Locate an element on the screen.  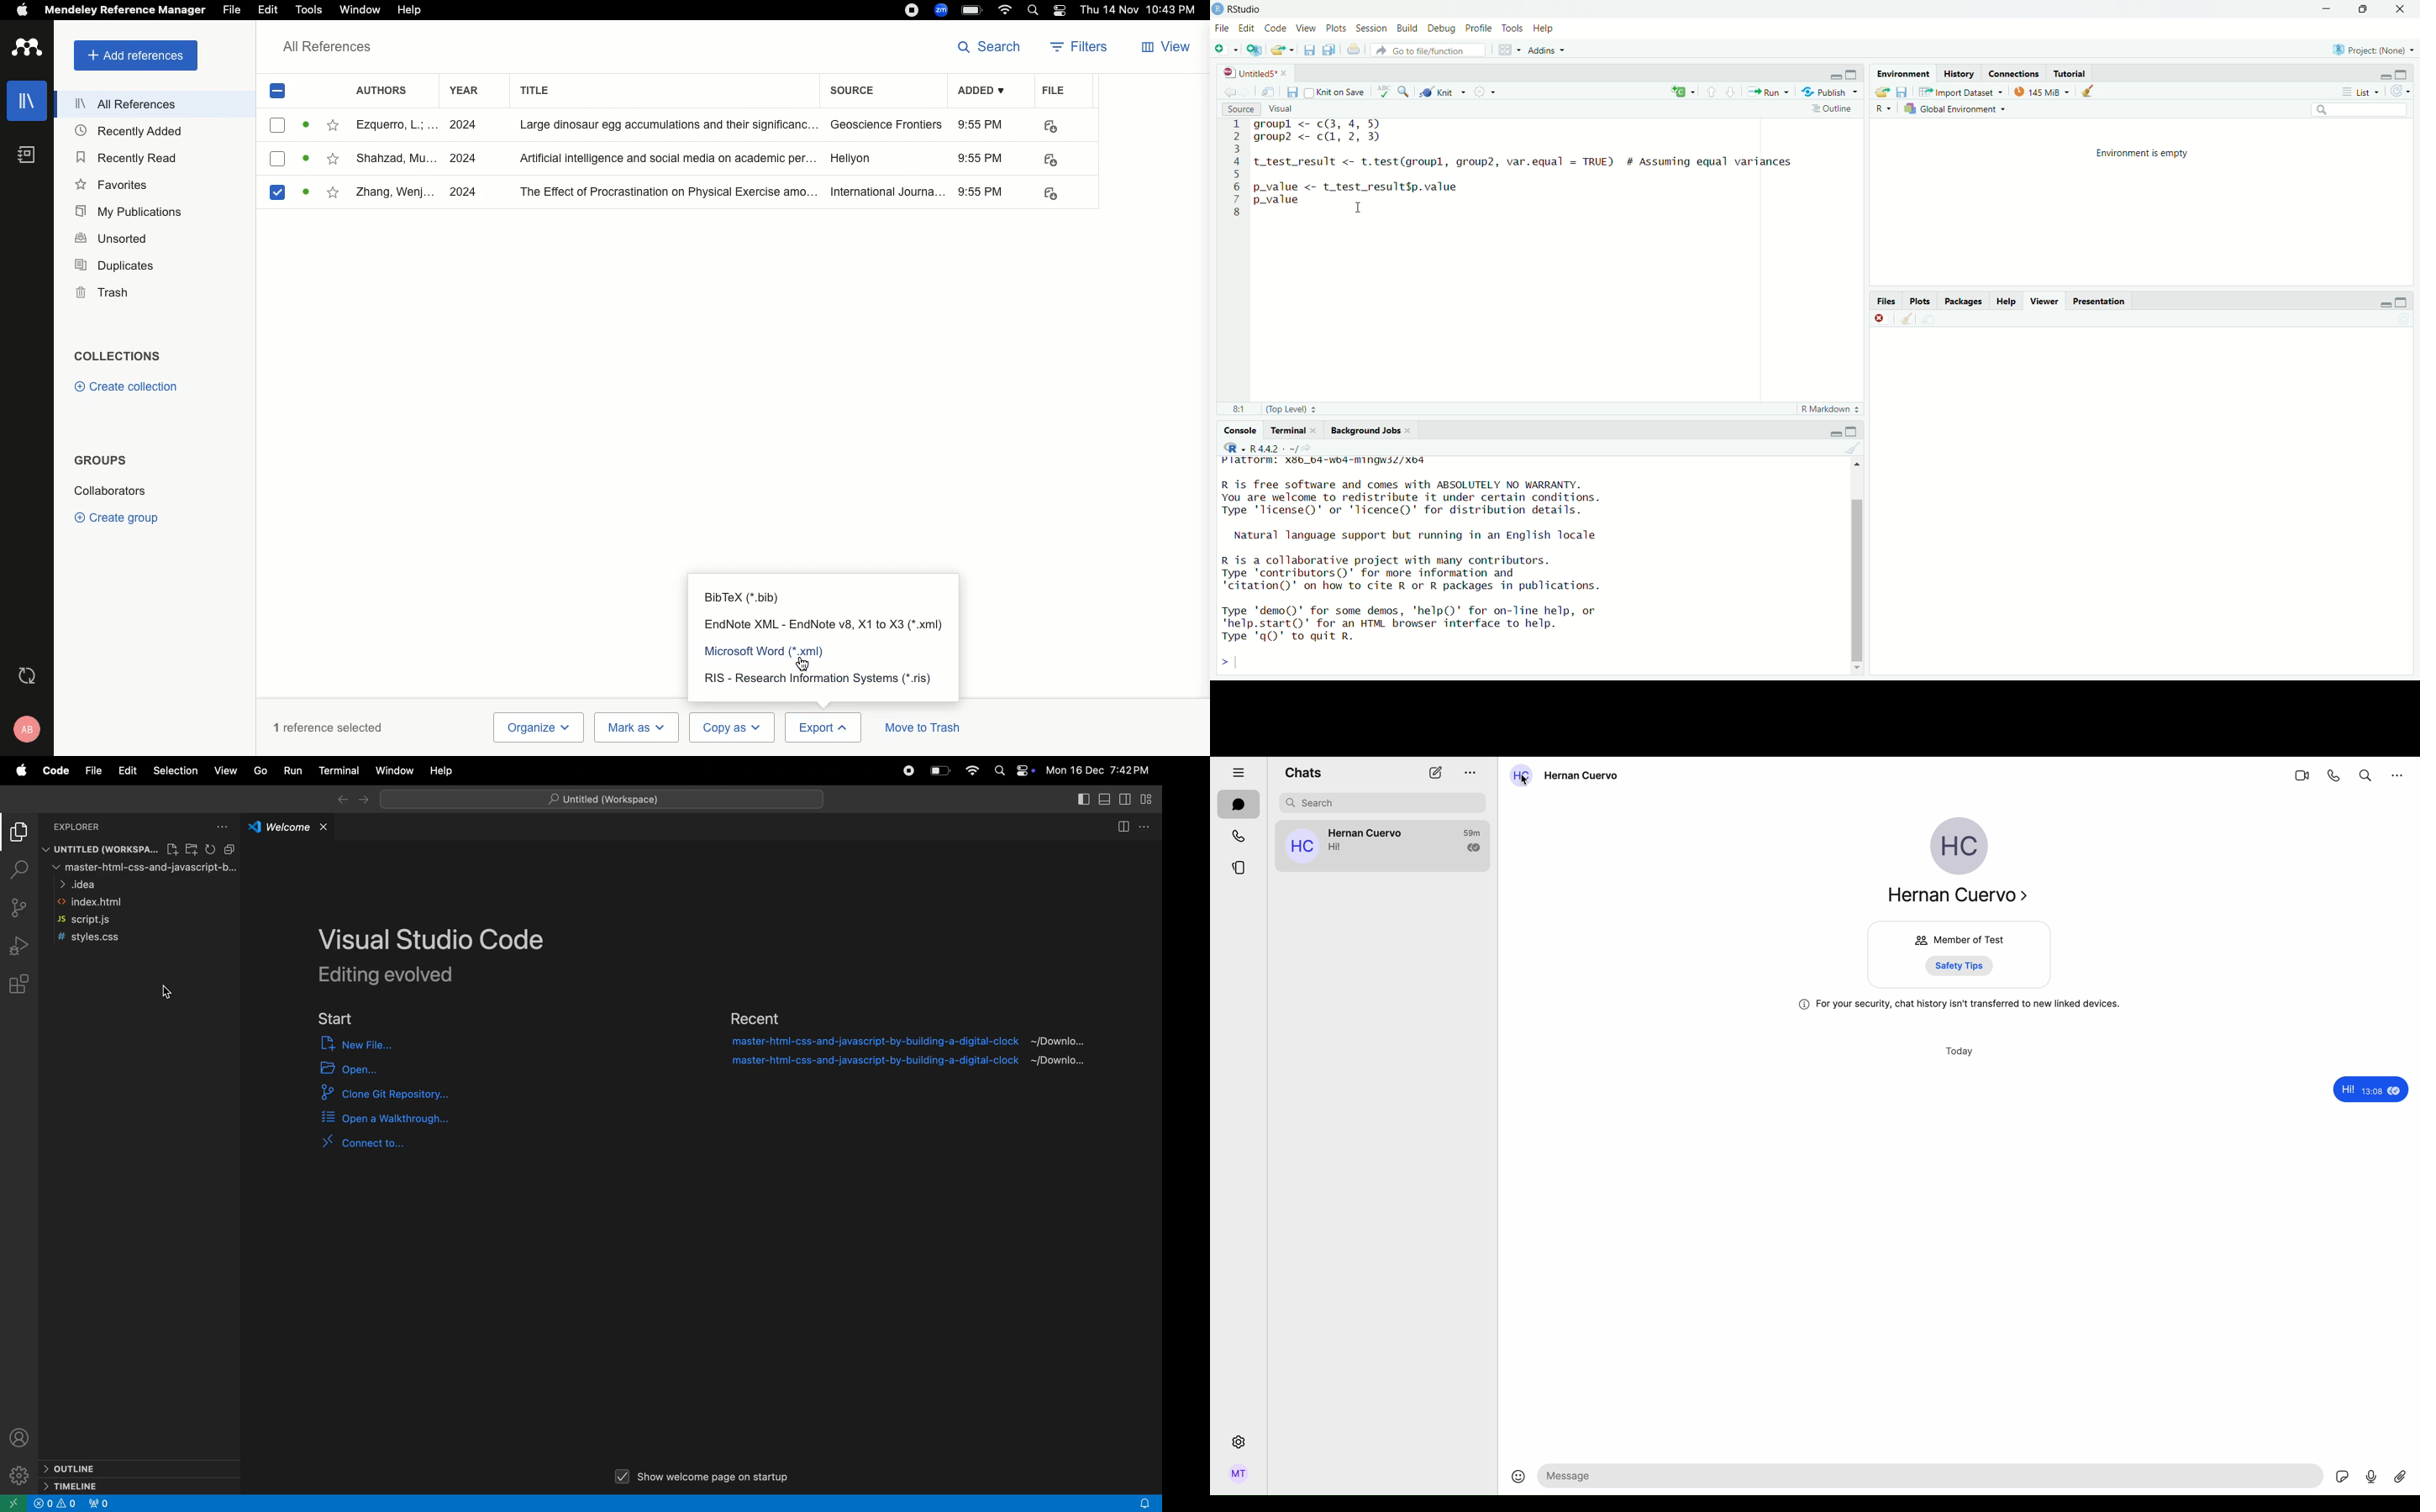
read is located at coordinates (310, 192).